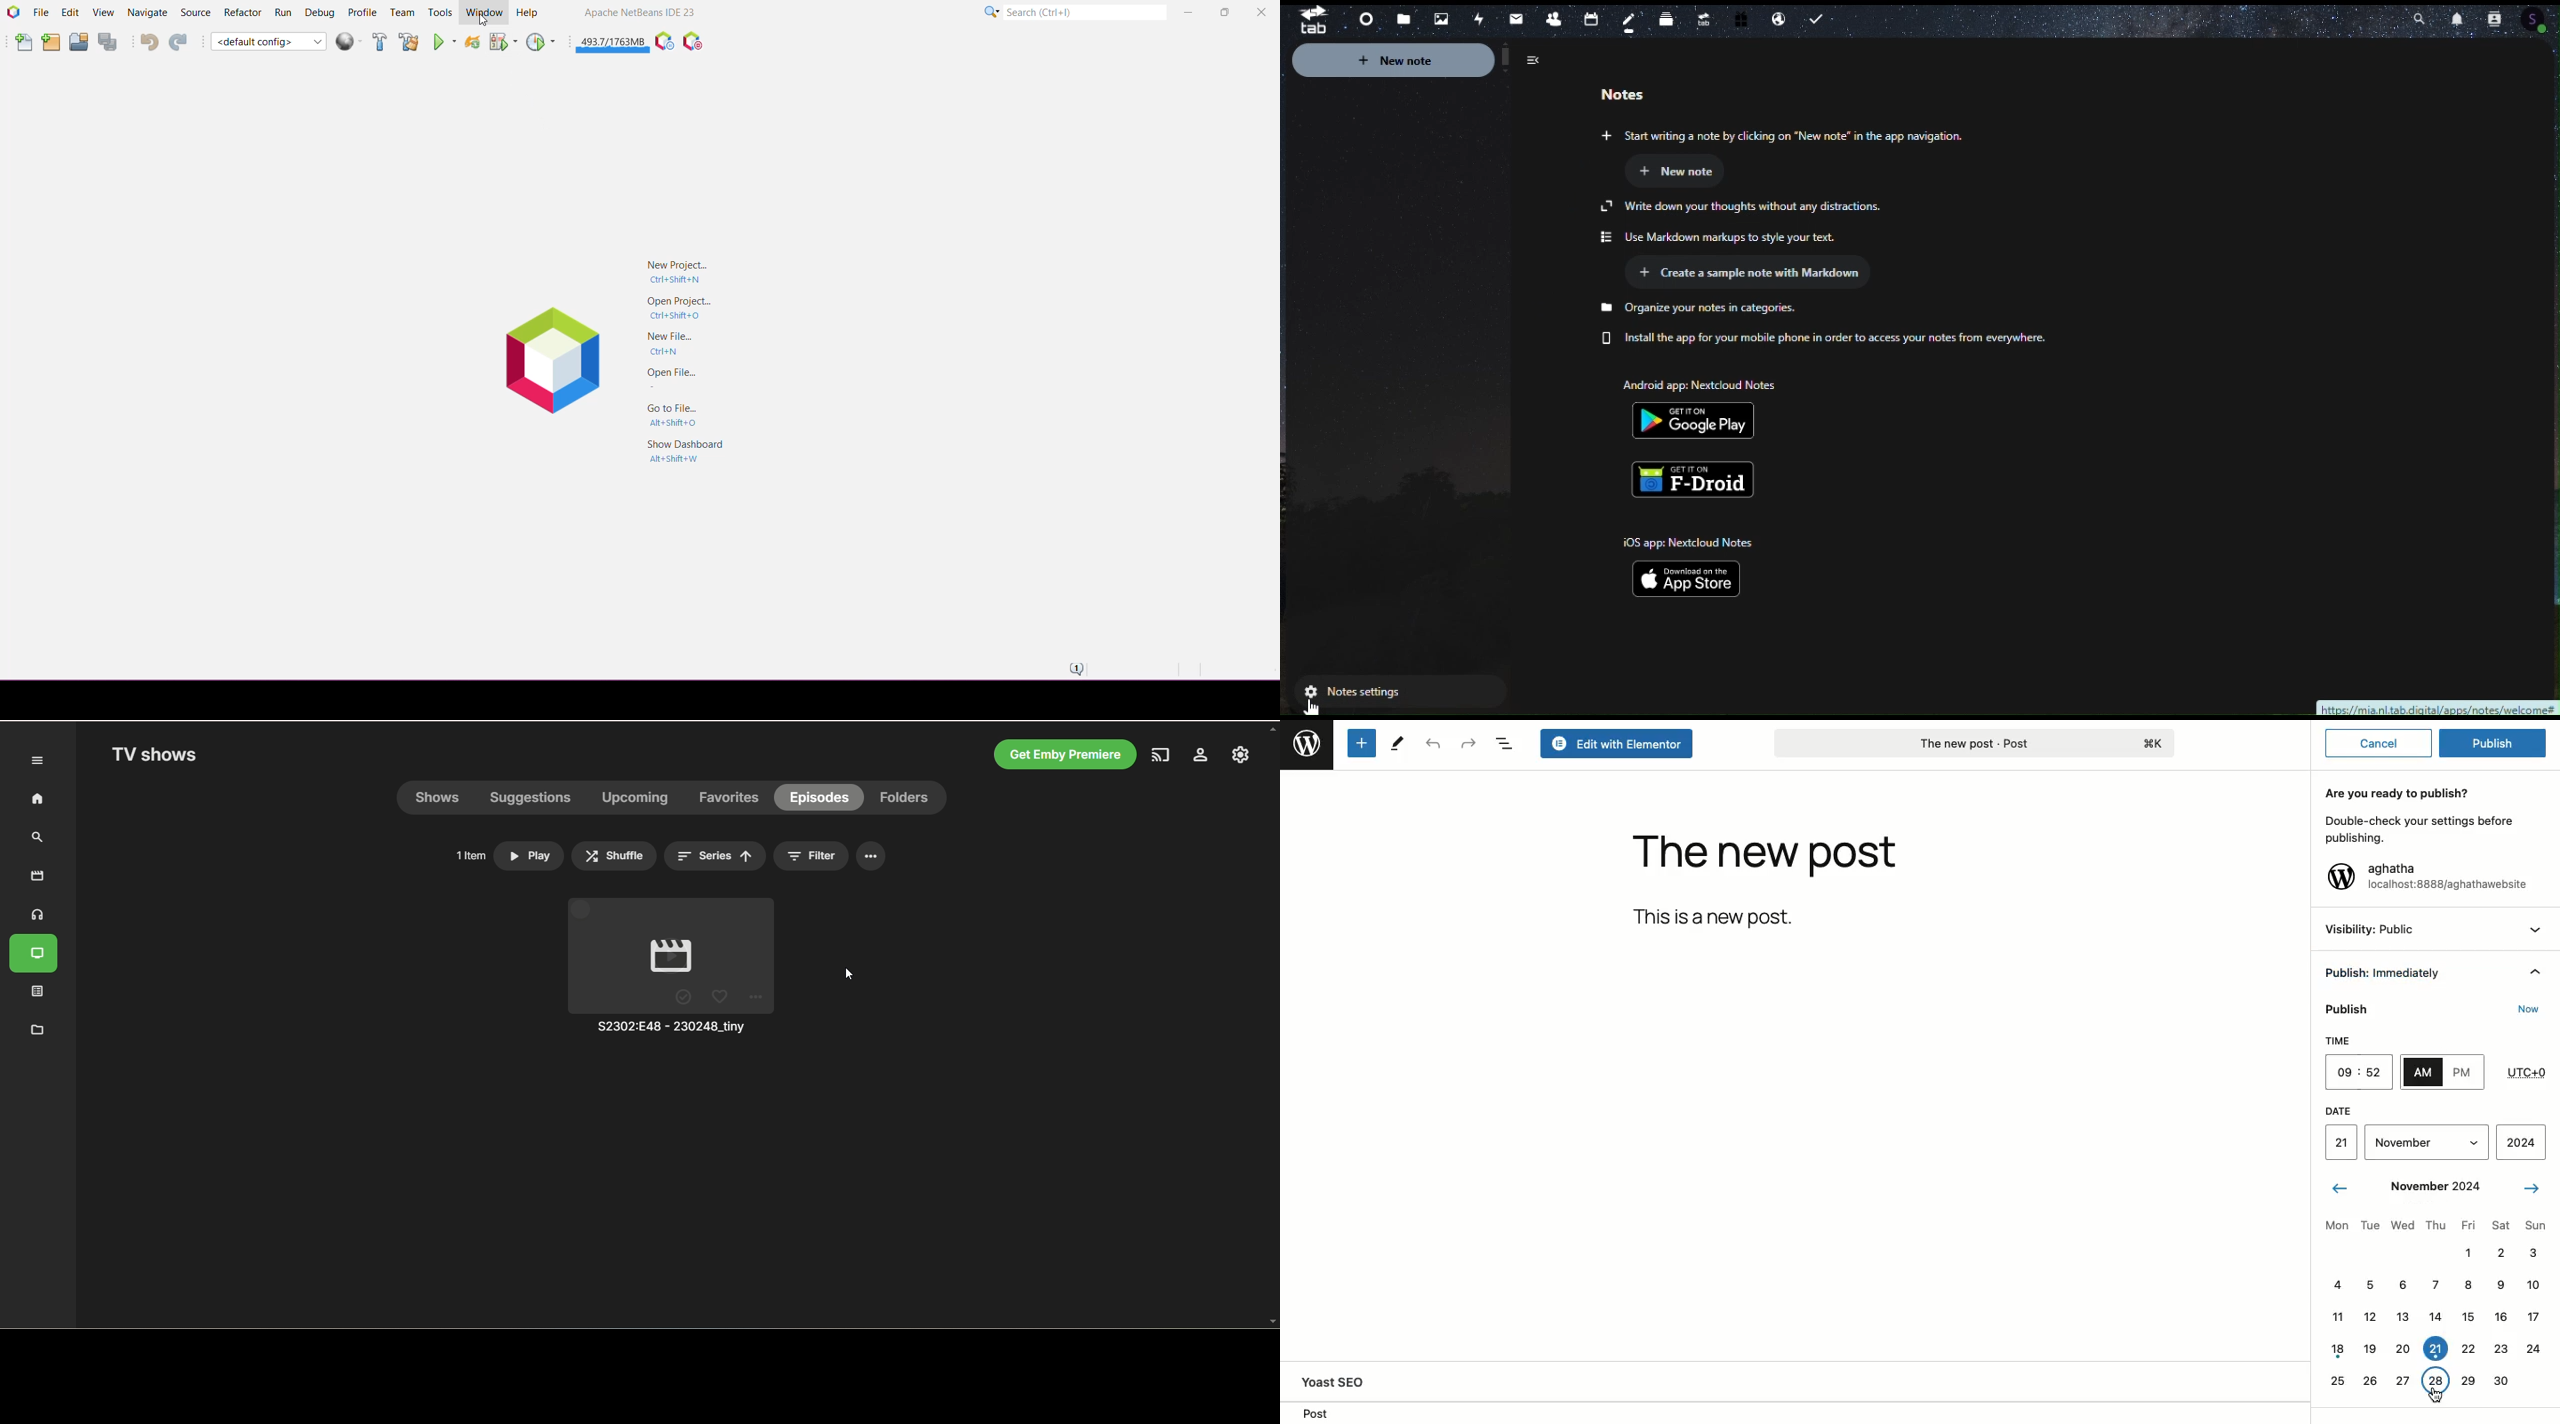 This screenshot has width=2576, height=1428. Describe the element at coordinates (1631, 22) in the screenshot. I see `notes` at that location.